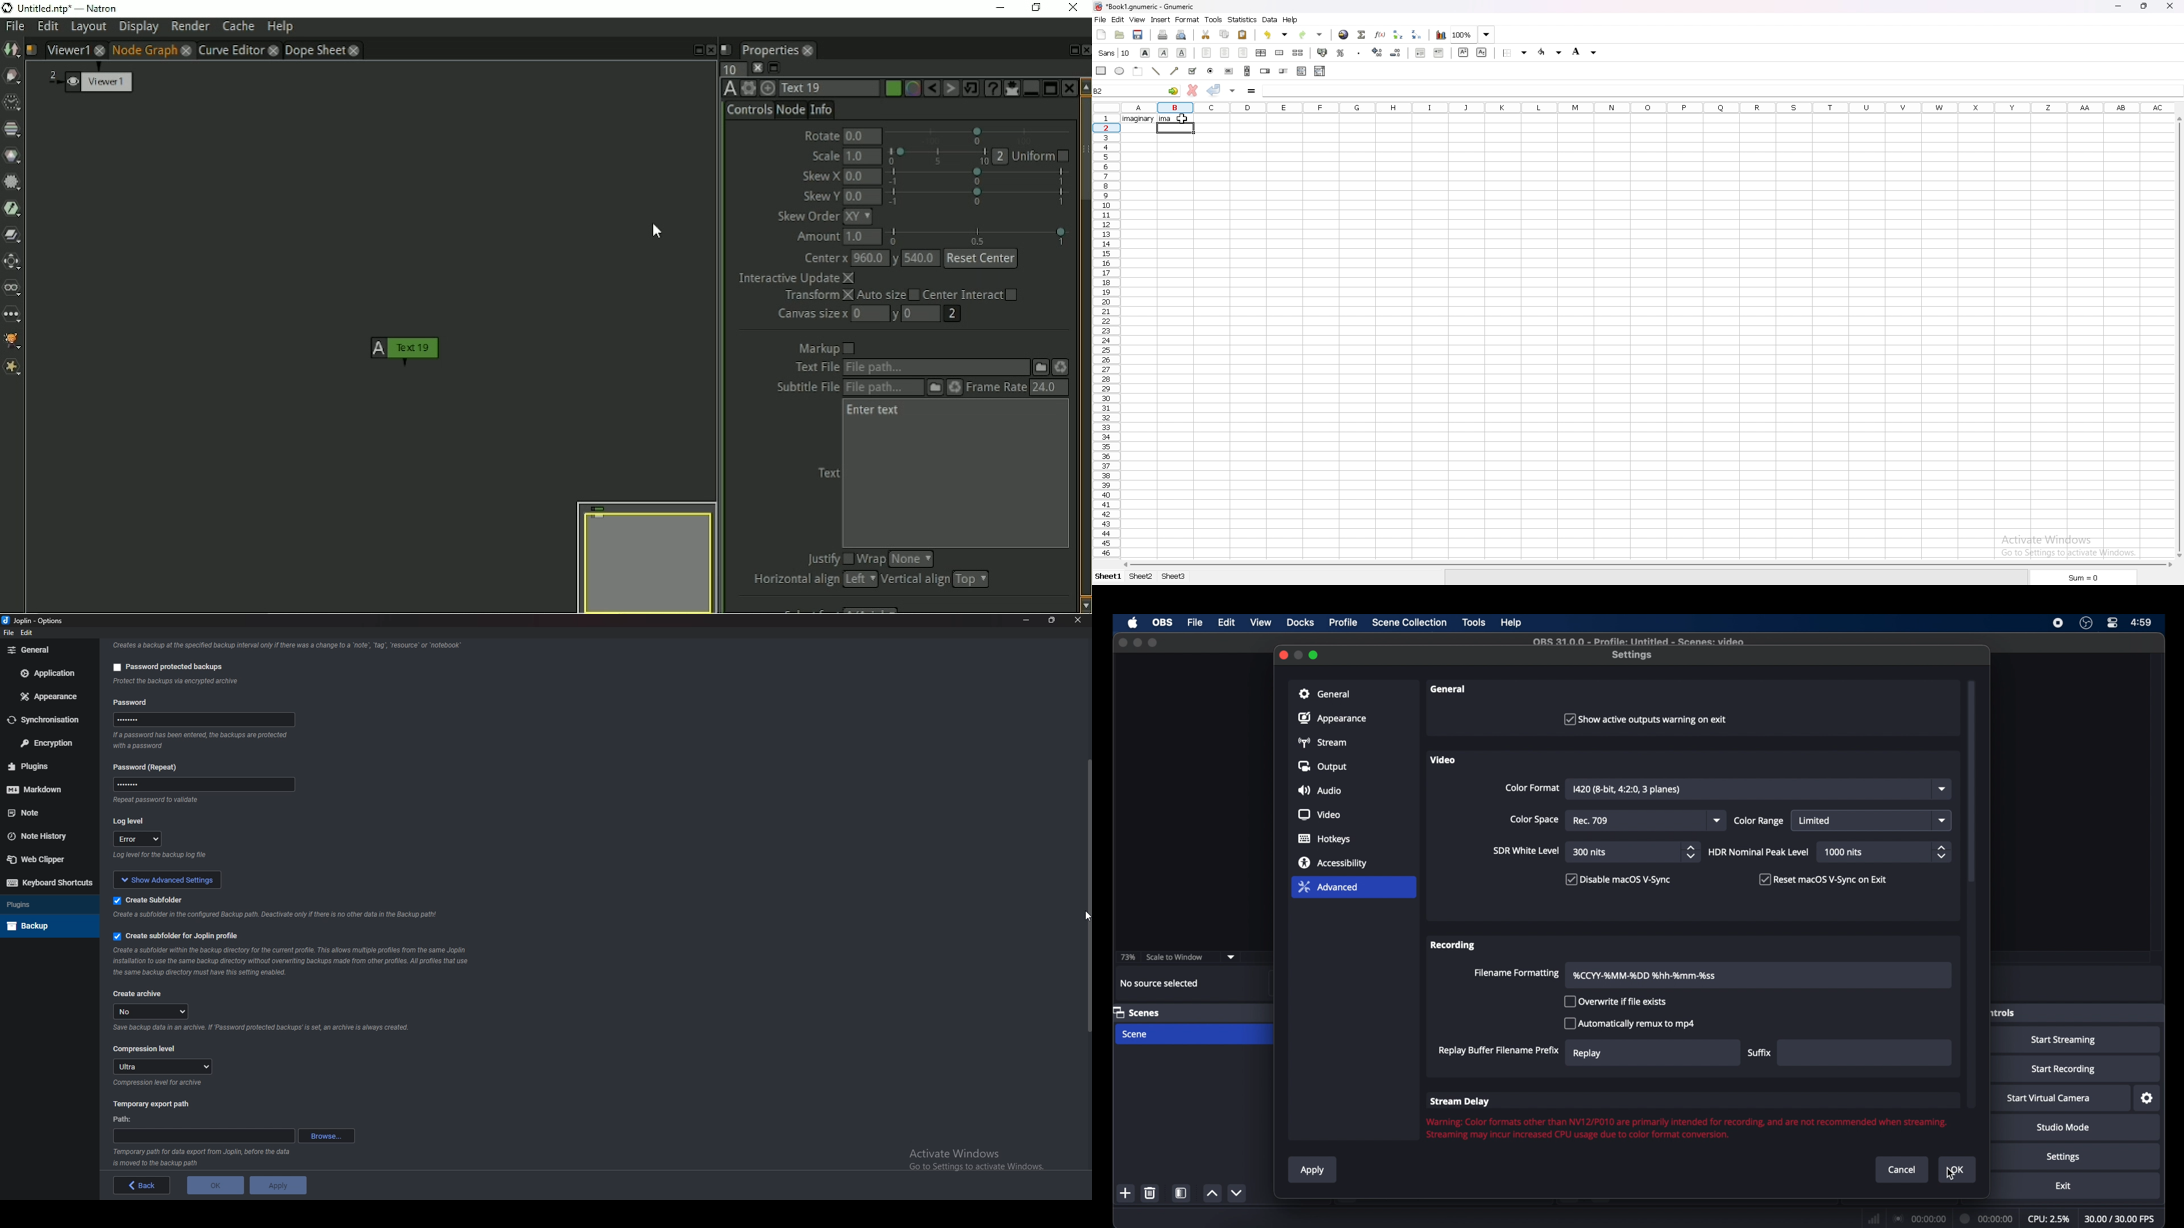 The width and height of the screenshot is (2184, 1232). I want to click on Resize, so click(1053, 620).